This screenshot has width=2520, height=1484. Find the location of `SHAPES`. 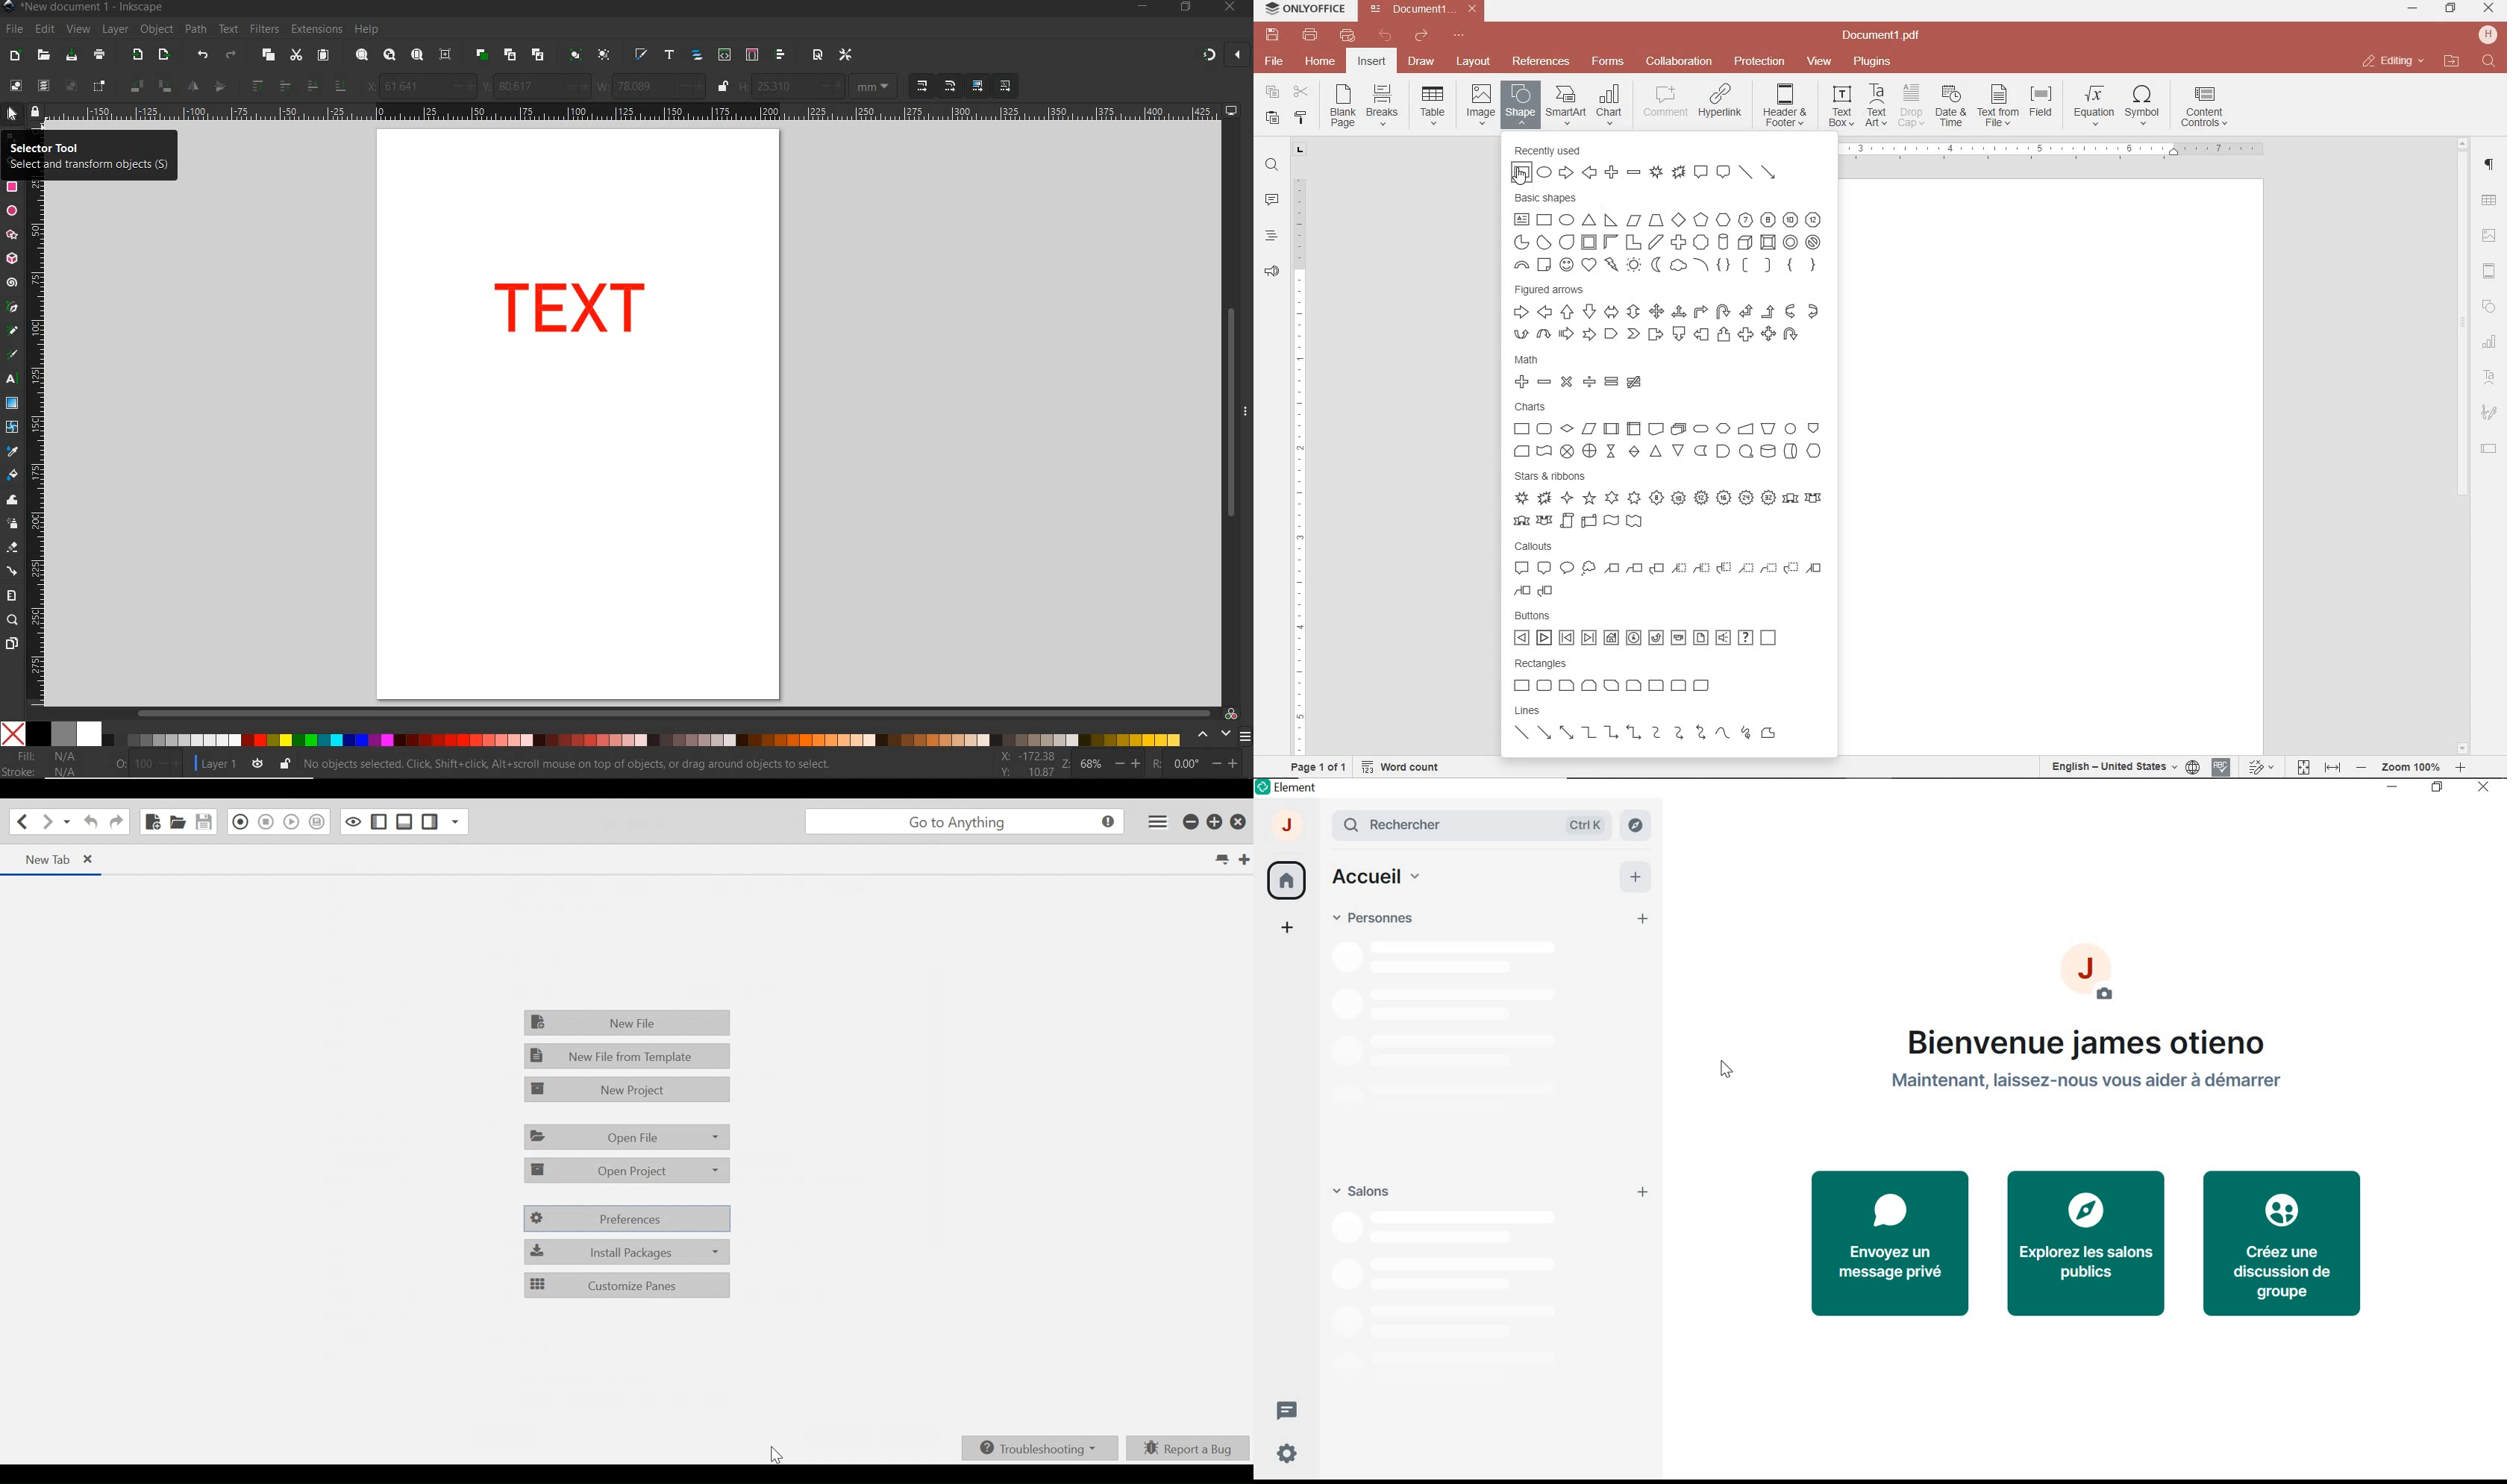

SHAPES is located at coordinates (2490, 308).